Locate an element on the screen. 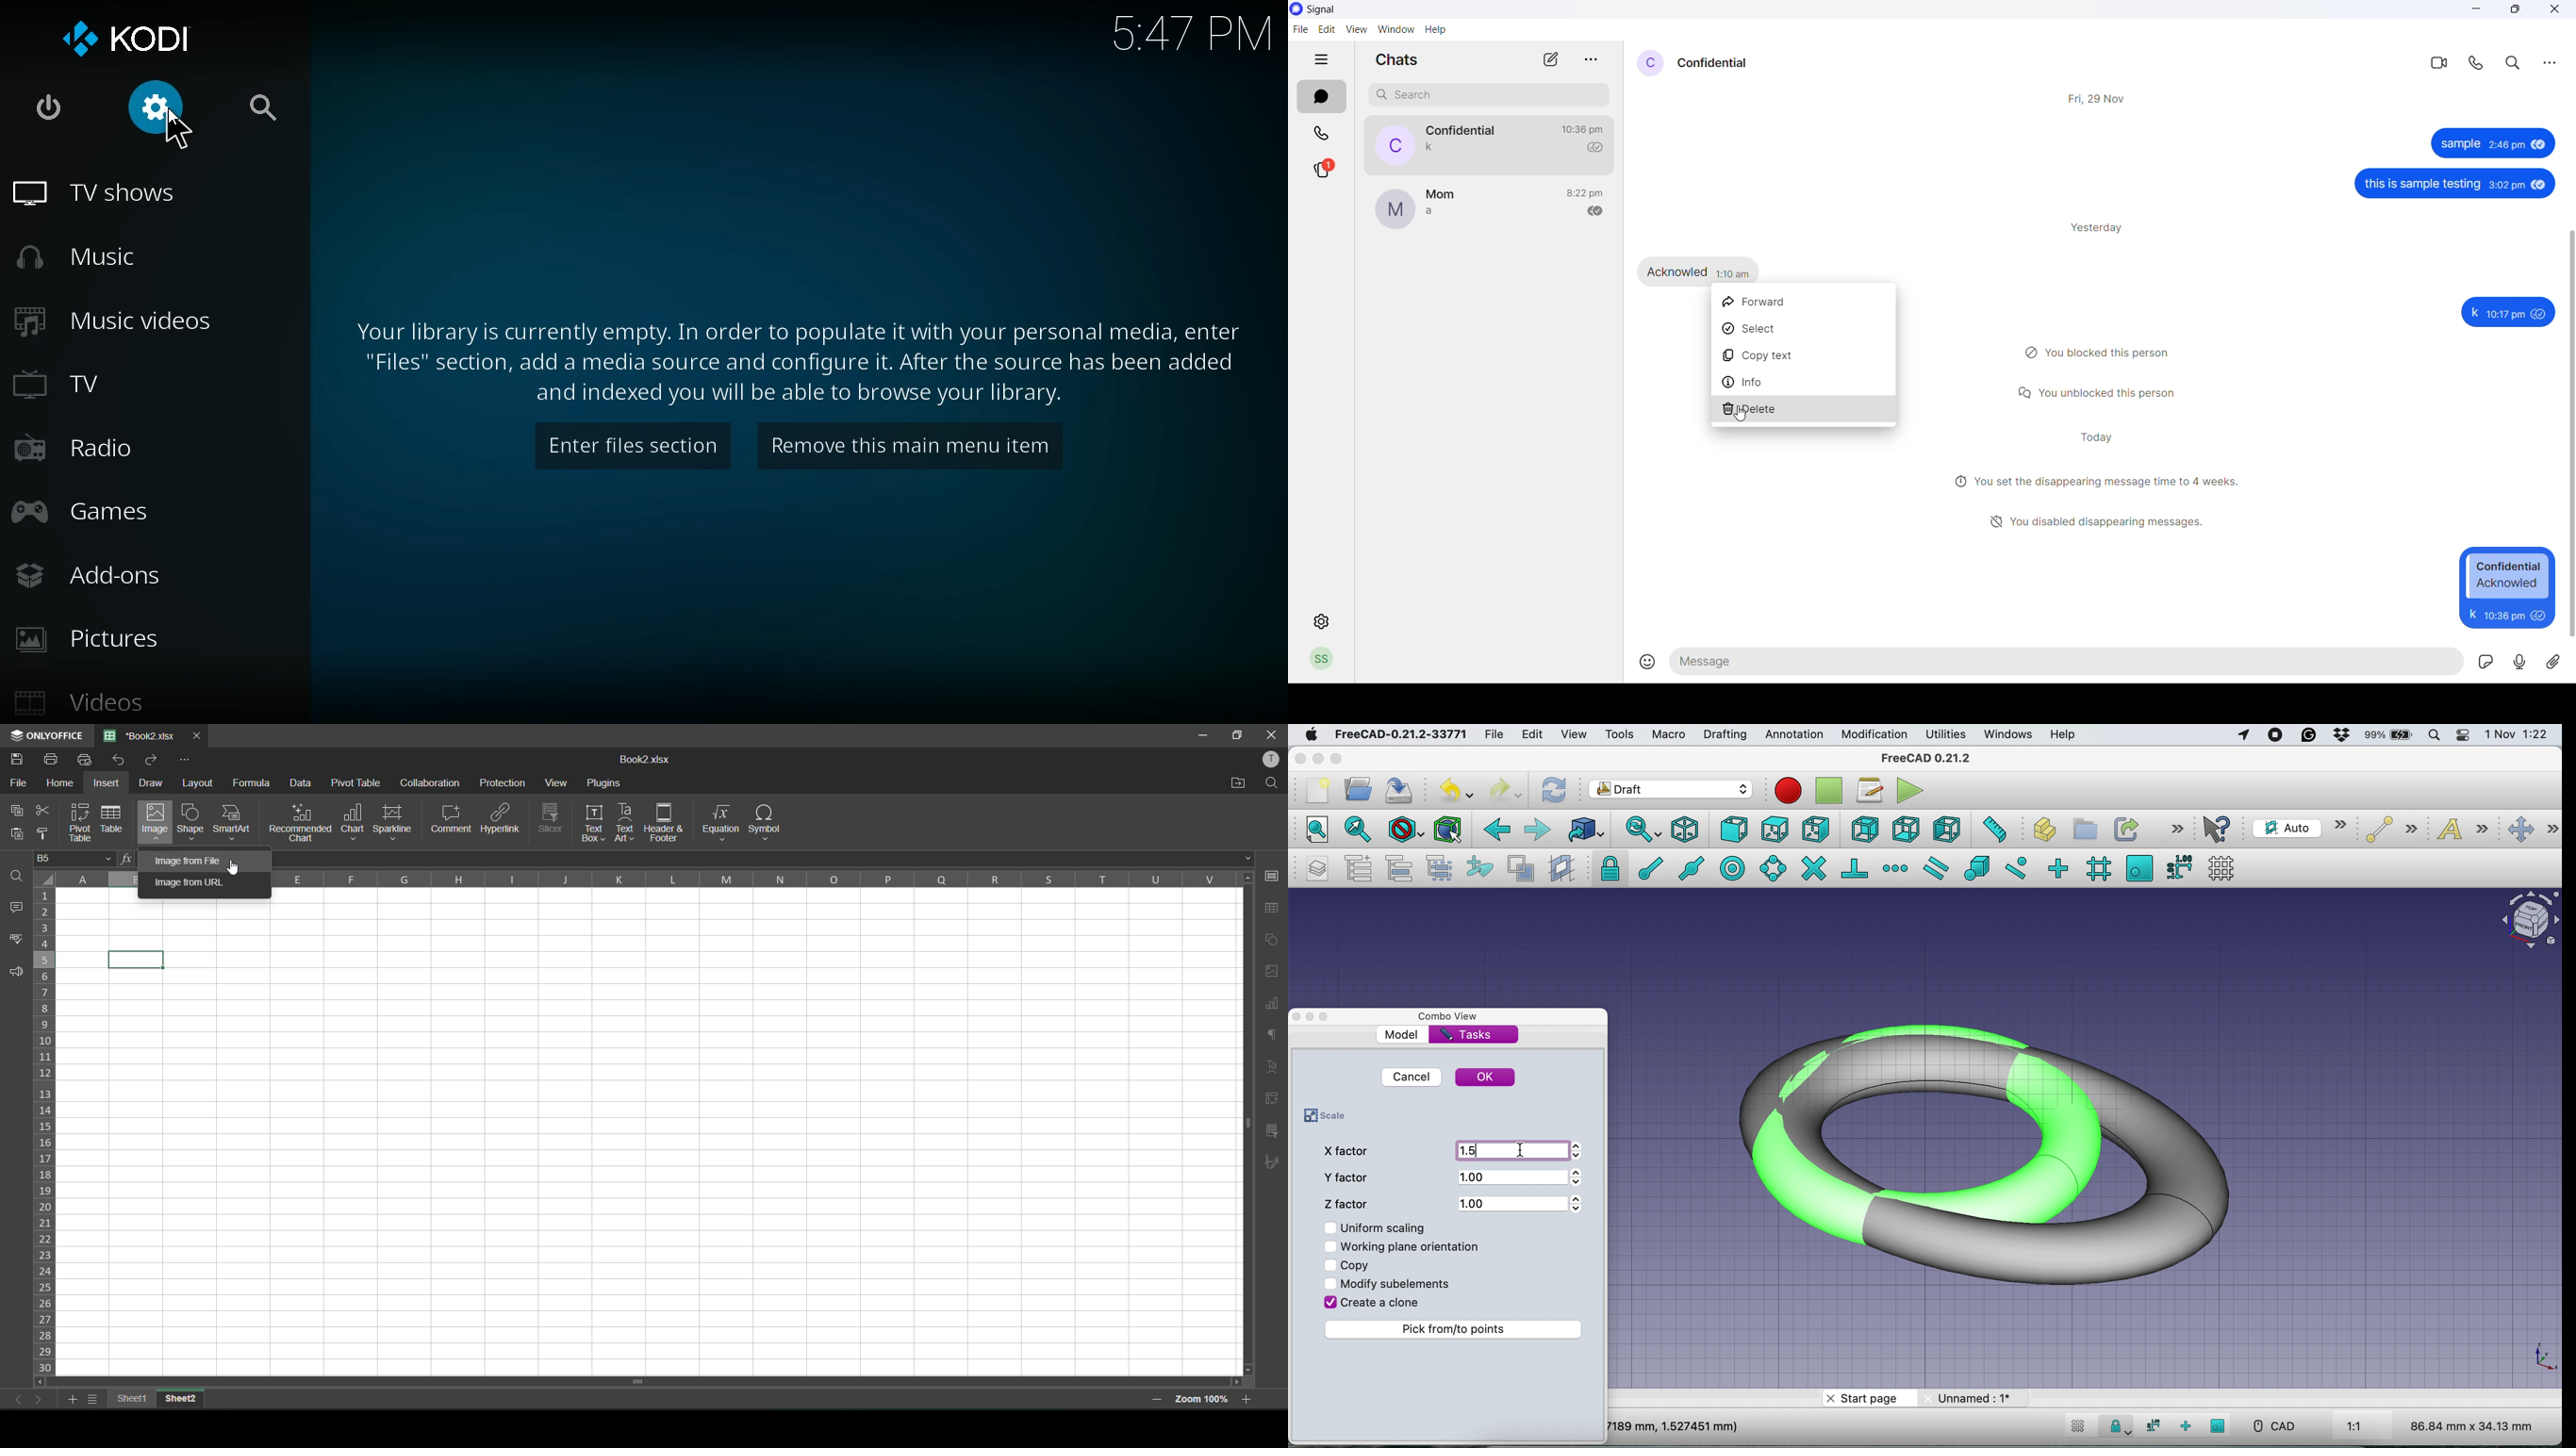 Image resolution: width=2576 pixels, height=1456 pixels. pictures is located at coordinates (155, 638).